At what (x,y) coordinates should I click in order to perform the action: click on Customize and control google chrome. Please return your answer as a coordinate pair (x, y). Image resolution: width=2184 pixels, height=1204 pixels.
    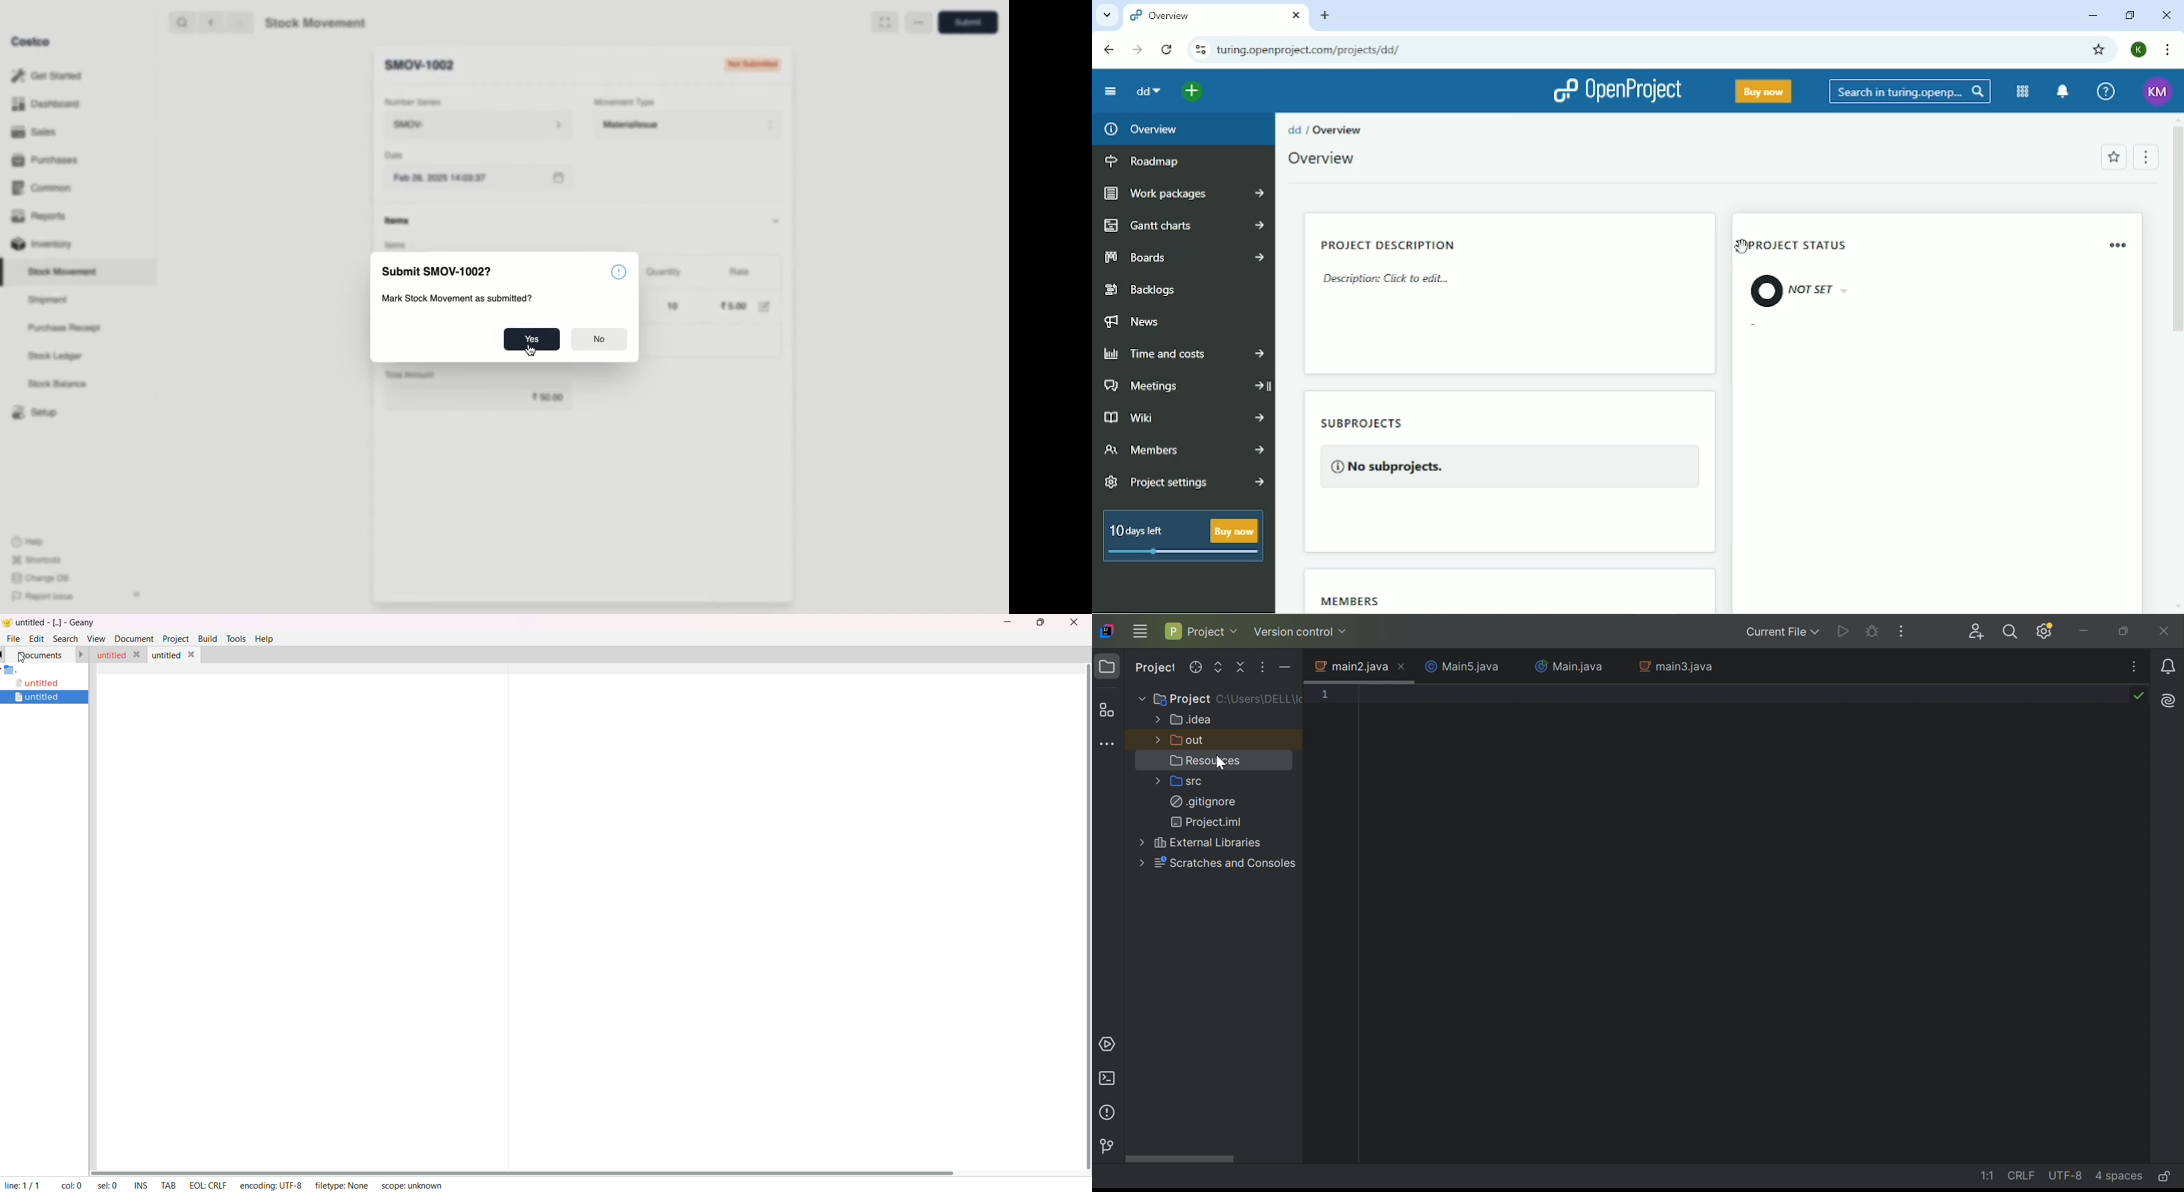
    Looking at the image, I should click on (2169, 49).